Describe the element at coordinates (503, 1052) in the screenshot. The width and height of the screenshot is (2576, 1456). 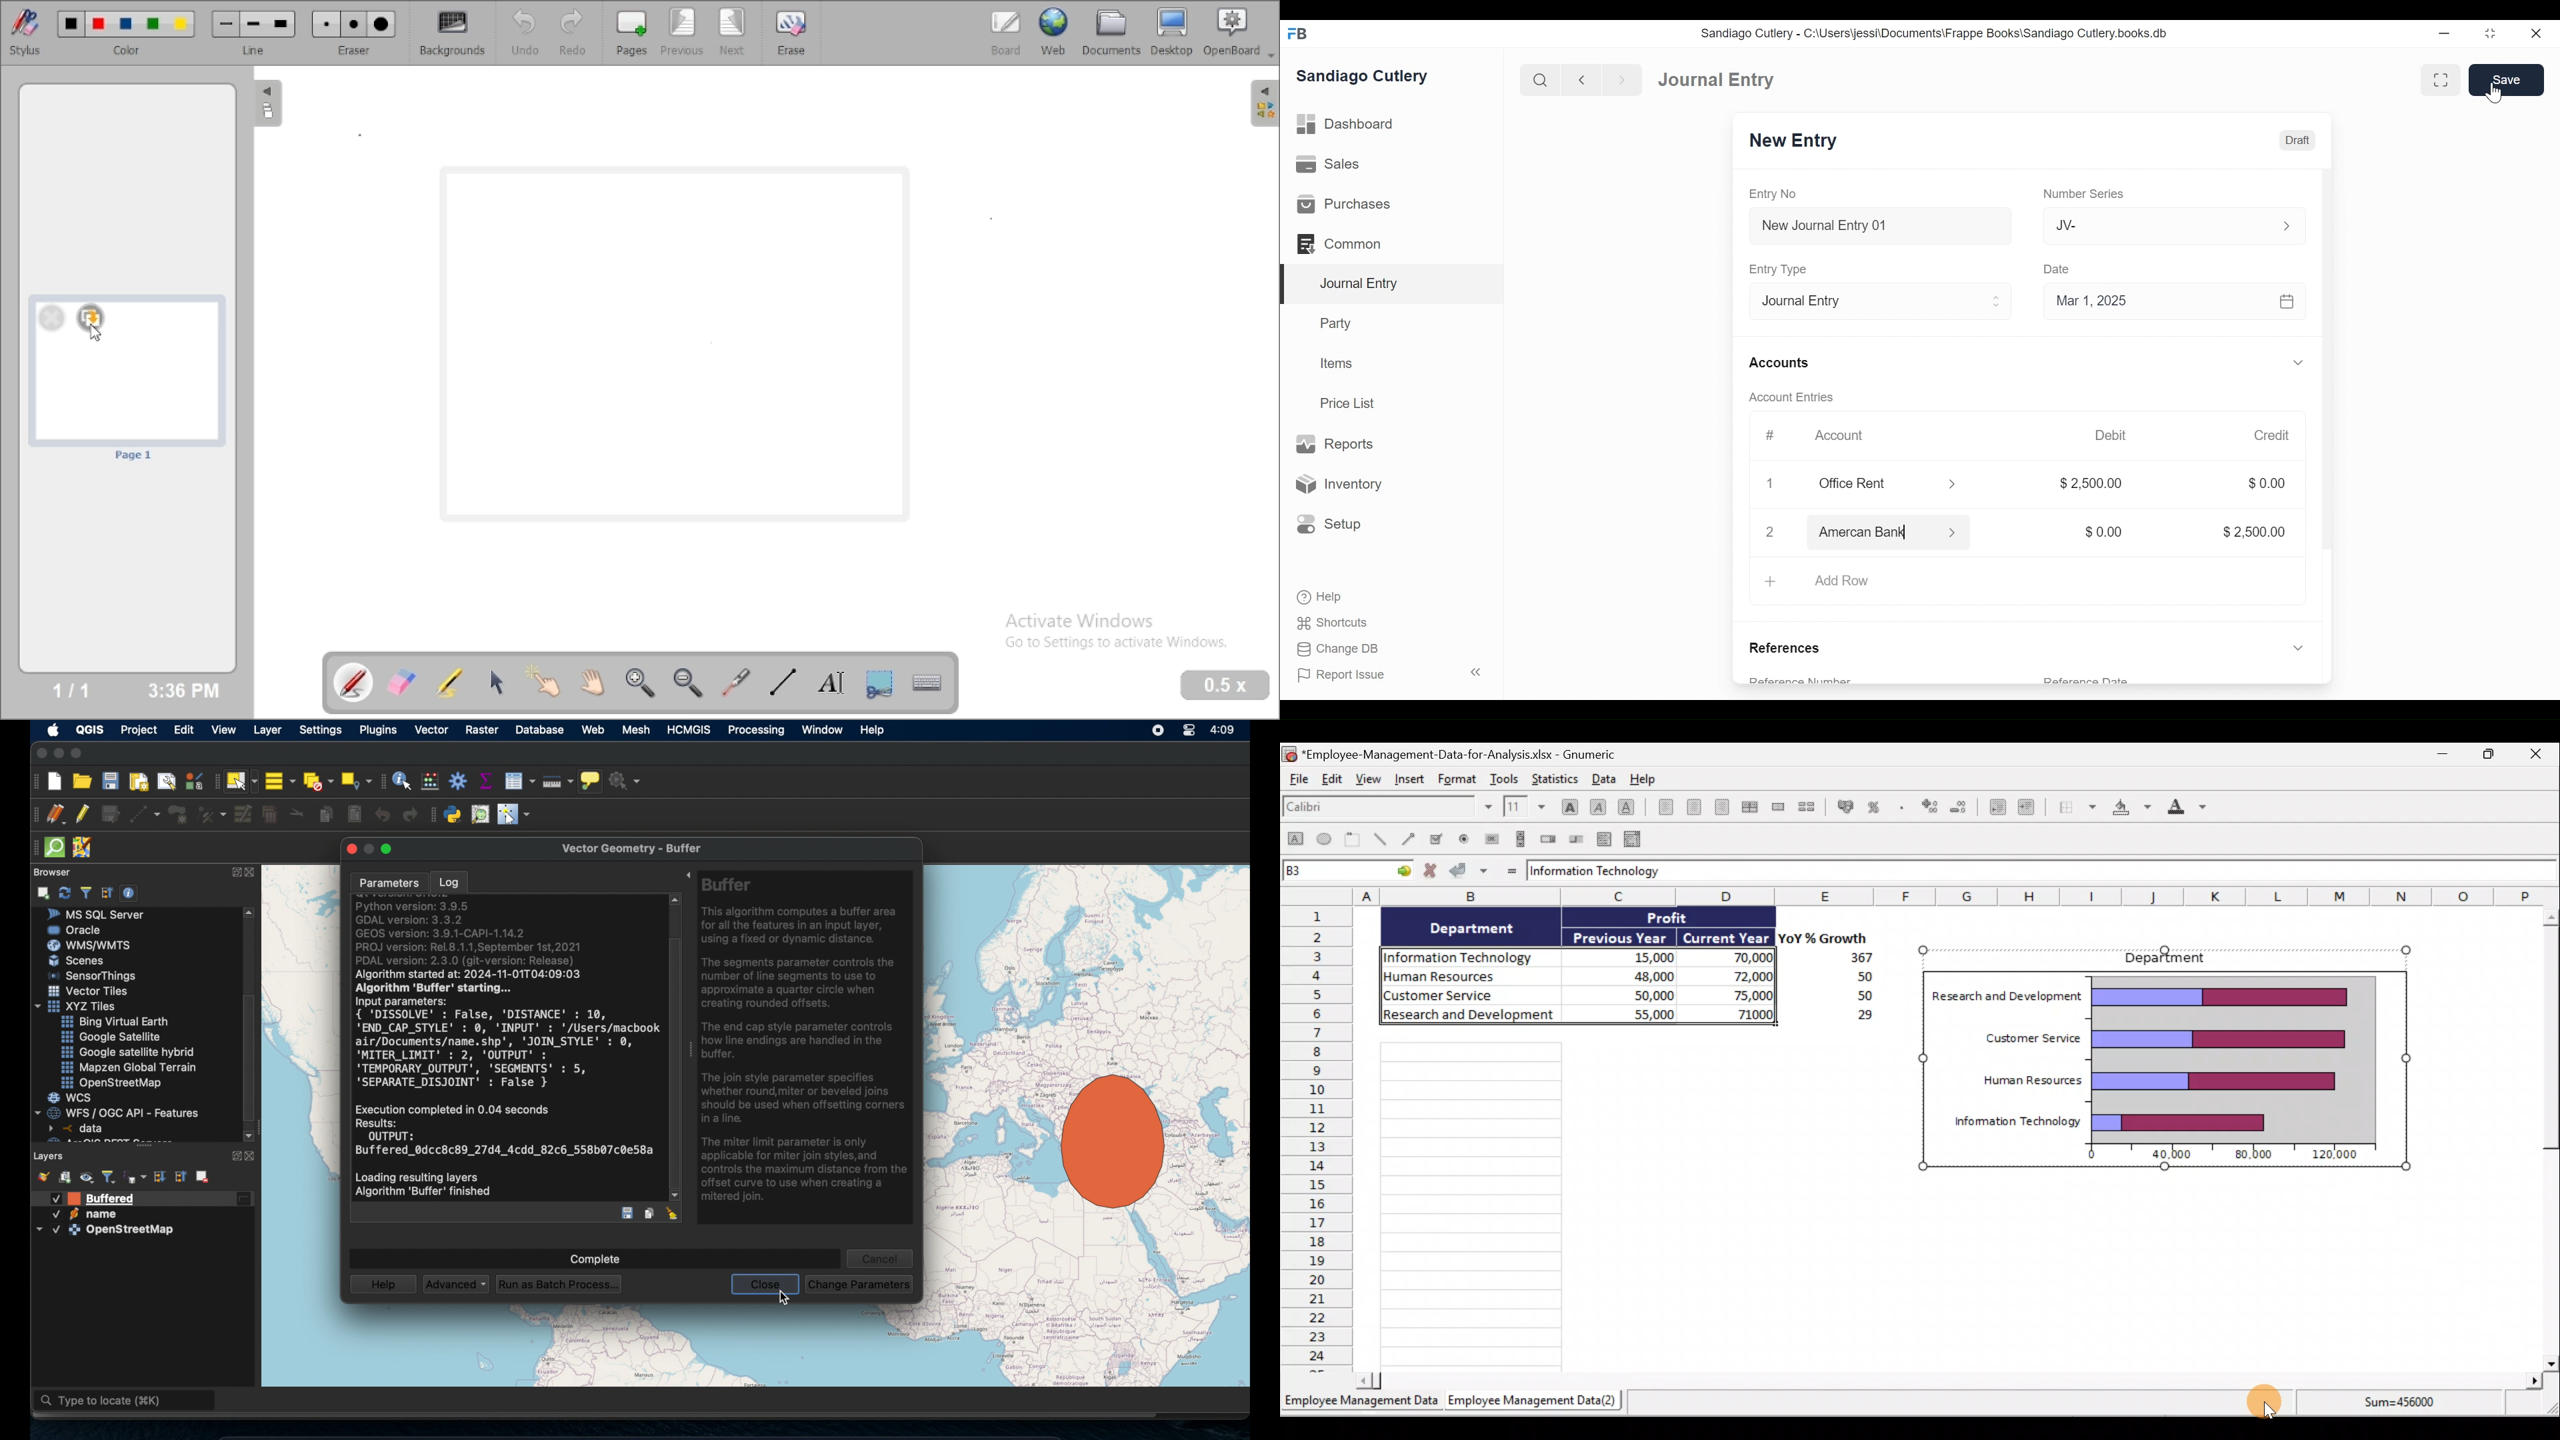
I see `Python version: 3.9.5

GDAL version: 3.3.2

GEOS version: 3.9.1-CAPI-1.14.2

PROJ version: Rel.8.1.1, September 1st, 2021

PDAL version: 2.3.0 (git-version: Release)

Algorithm started at: 2024-11-01T04:09:03
Algorithm 'Buffer’ starting...

Input parameters:

{ 'DISSOLVE' : False, 'DISTANCE' : 10,
'END_CAP_STYLE' : @, "INPUT' : '/Users/macbook
air/Documents/name.shp', 'JOIN_STYLE' : @,
'MITER_LIMIT' : 2, 'OUTPUT' :
*TEMPORARY_OUTPUT', 'SEGMENTS' : 5,
'SEPARATE_DISJOINT' : False }

Execution completed in 0.04 seconds

Results:

OUTPUT:
Buffered_0dcc8c89_27d4_4cdd_82c6_558b07coe58a
Loading resulting layers
Algorithm Buffer’ finished` at that location.